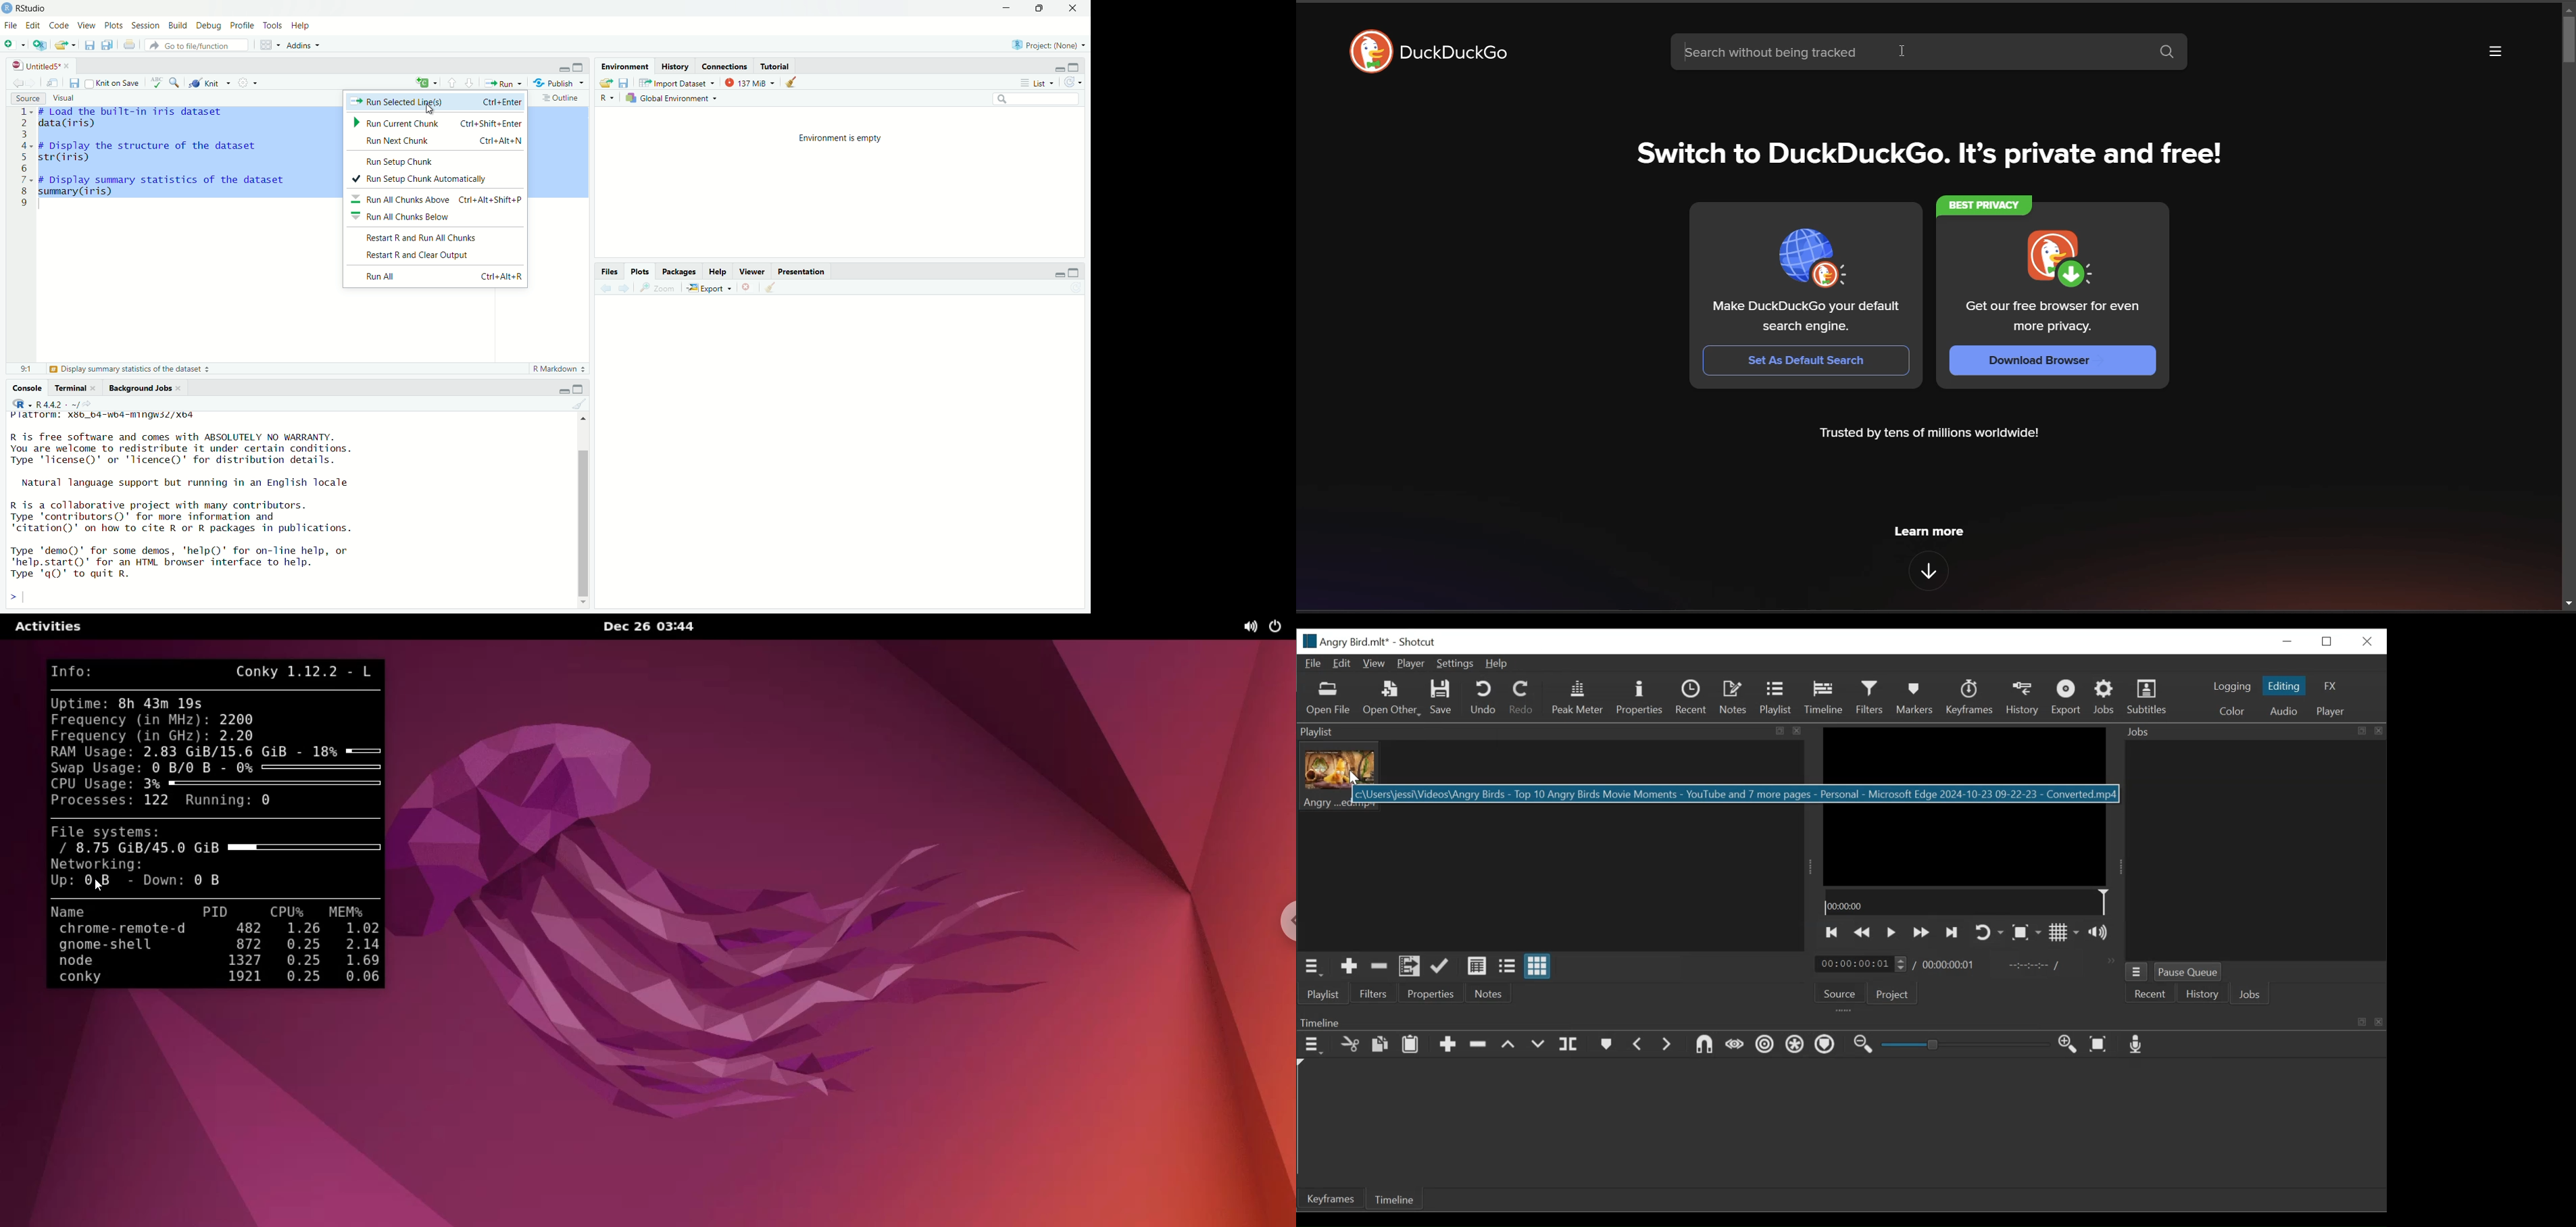  Describe the element at coordinates (251, 82) in the screenshot. I see `Settings` at that location.